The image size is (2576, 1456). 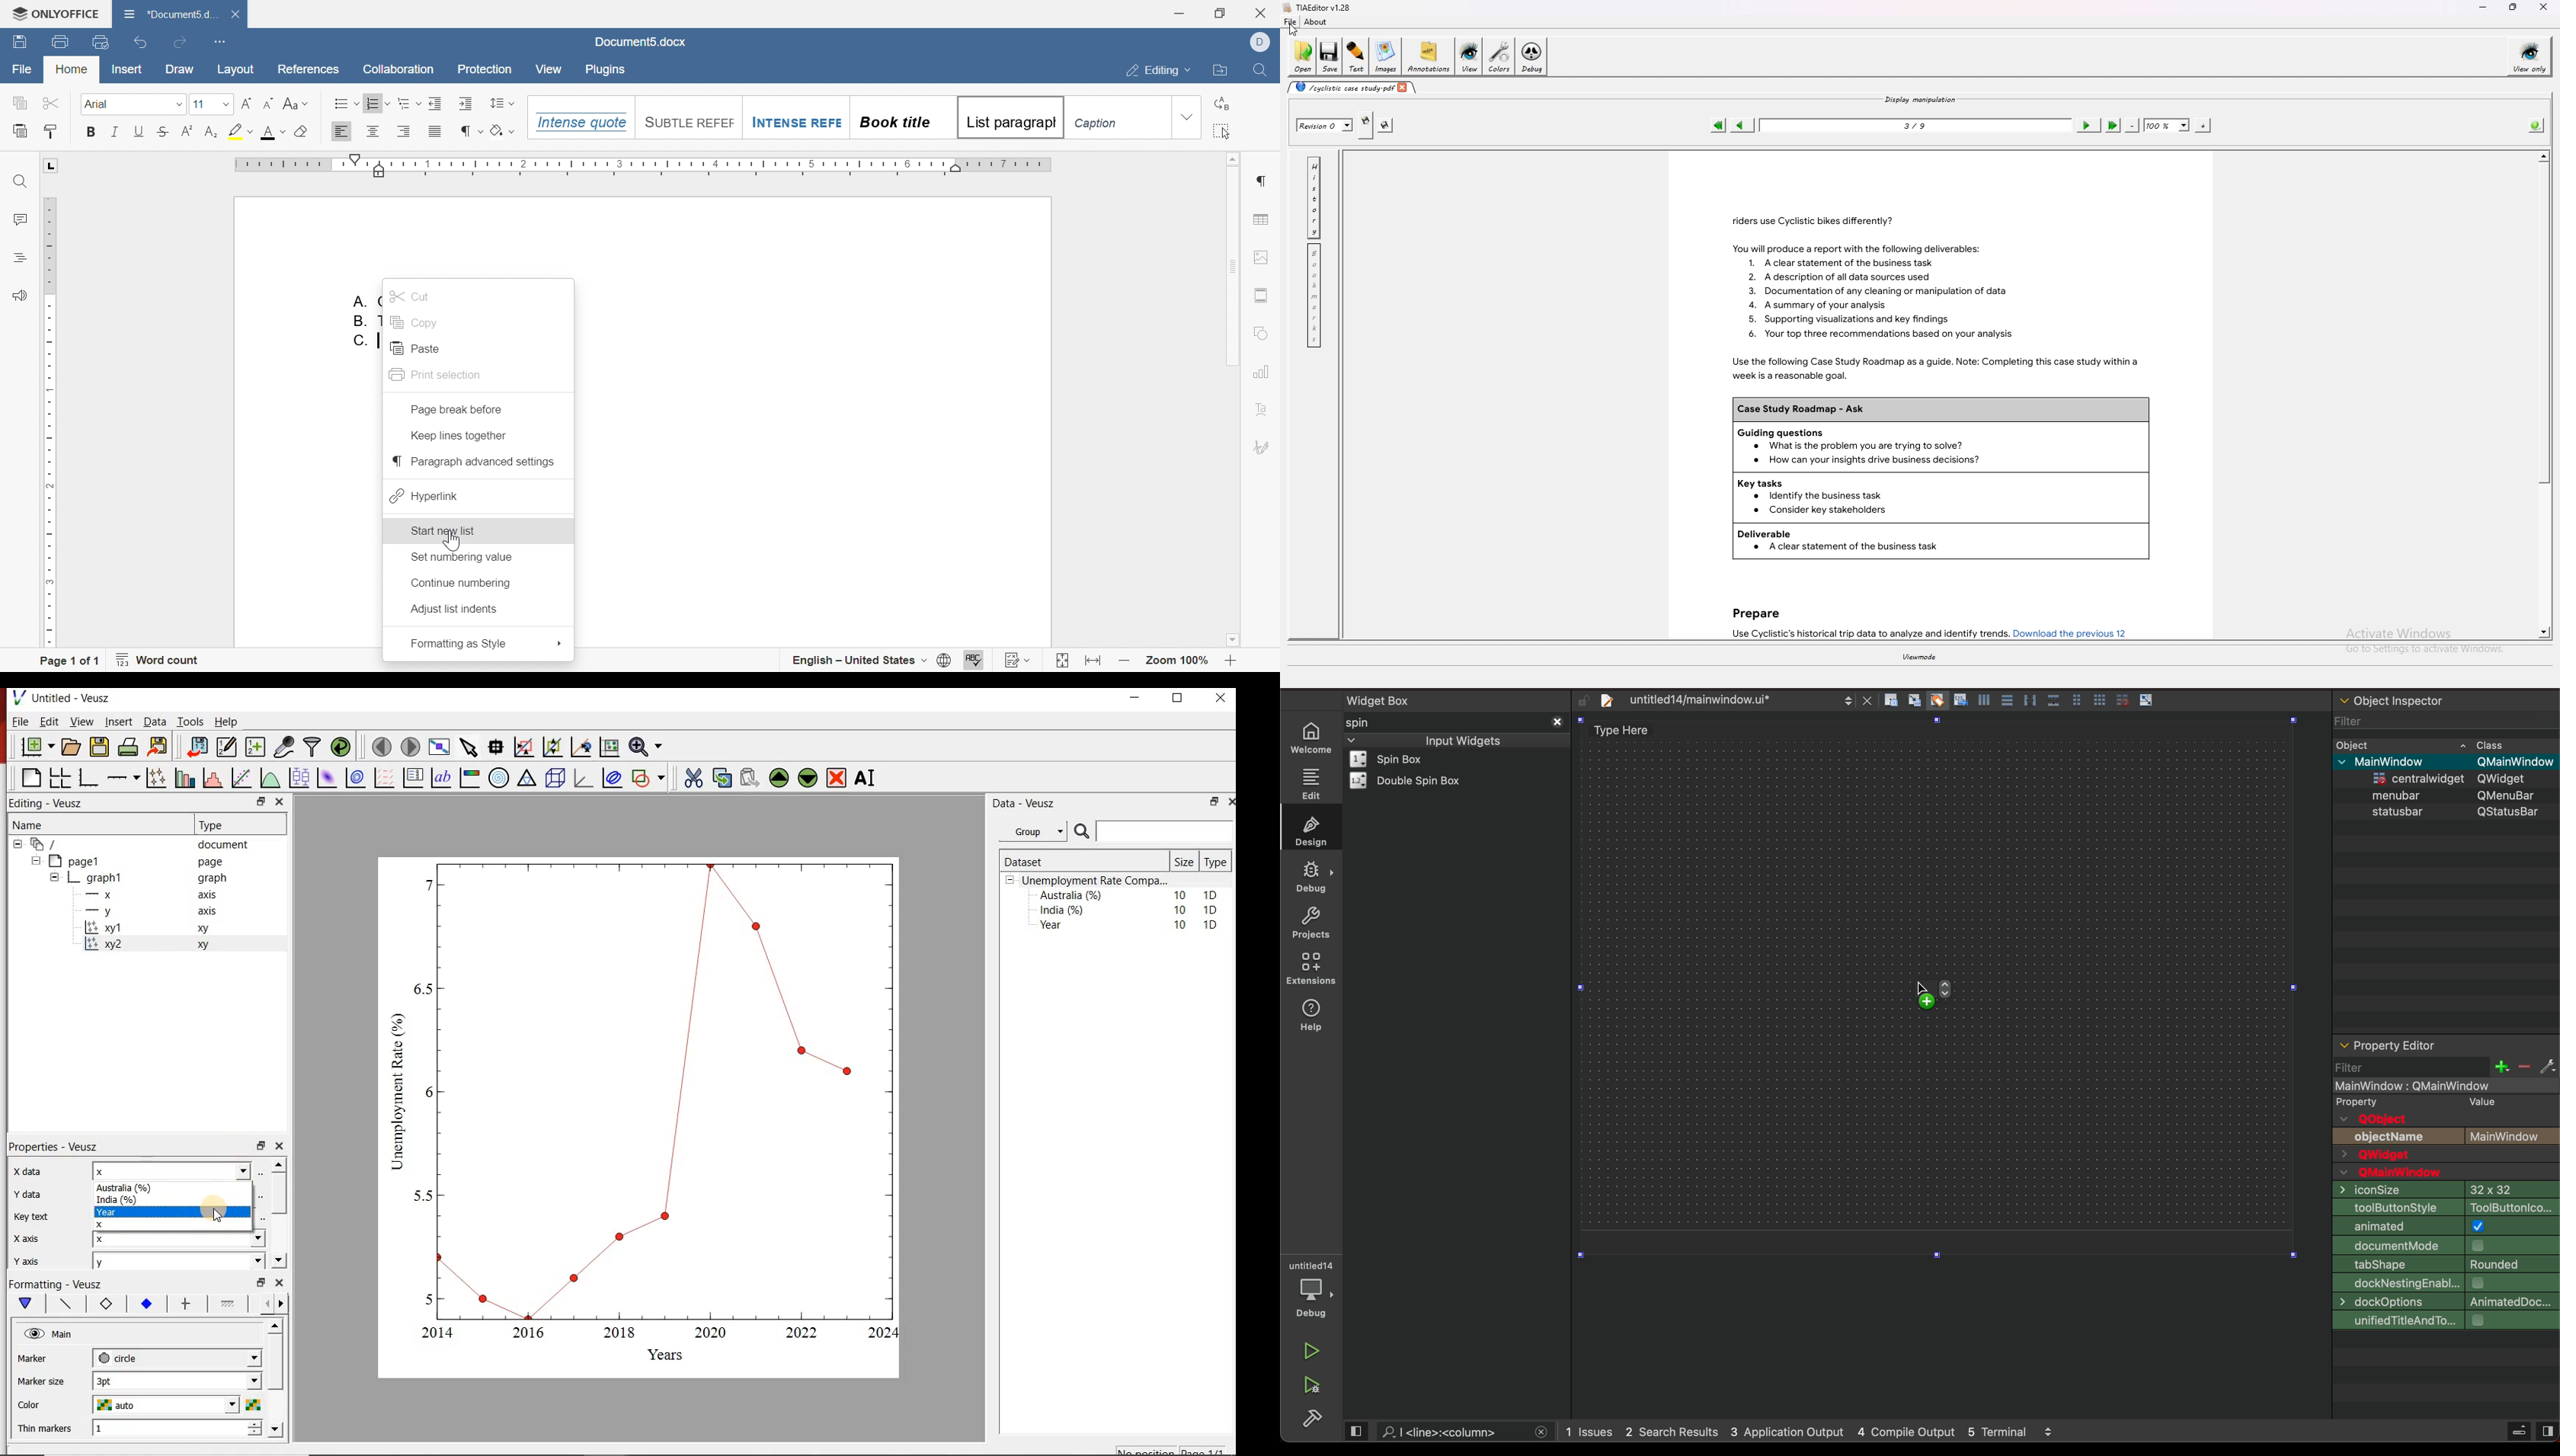 What do you see at coordinates (470, 745) in the screenshot?
I see `select the items` at bounding box center [470, 745].